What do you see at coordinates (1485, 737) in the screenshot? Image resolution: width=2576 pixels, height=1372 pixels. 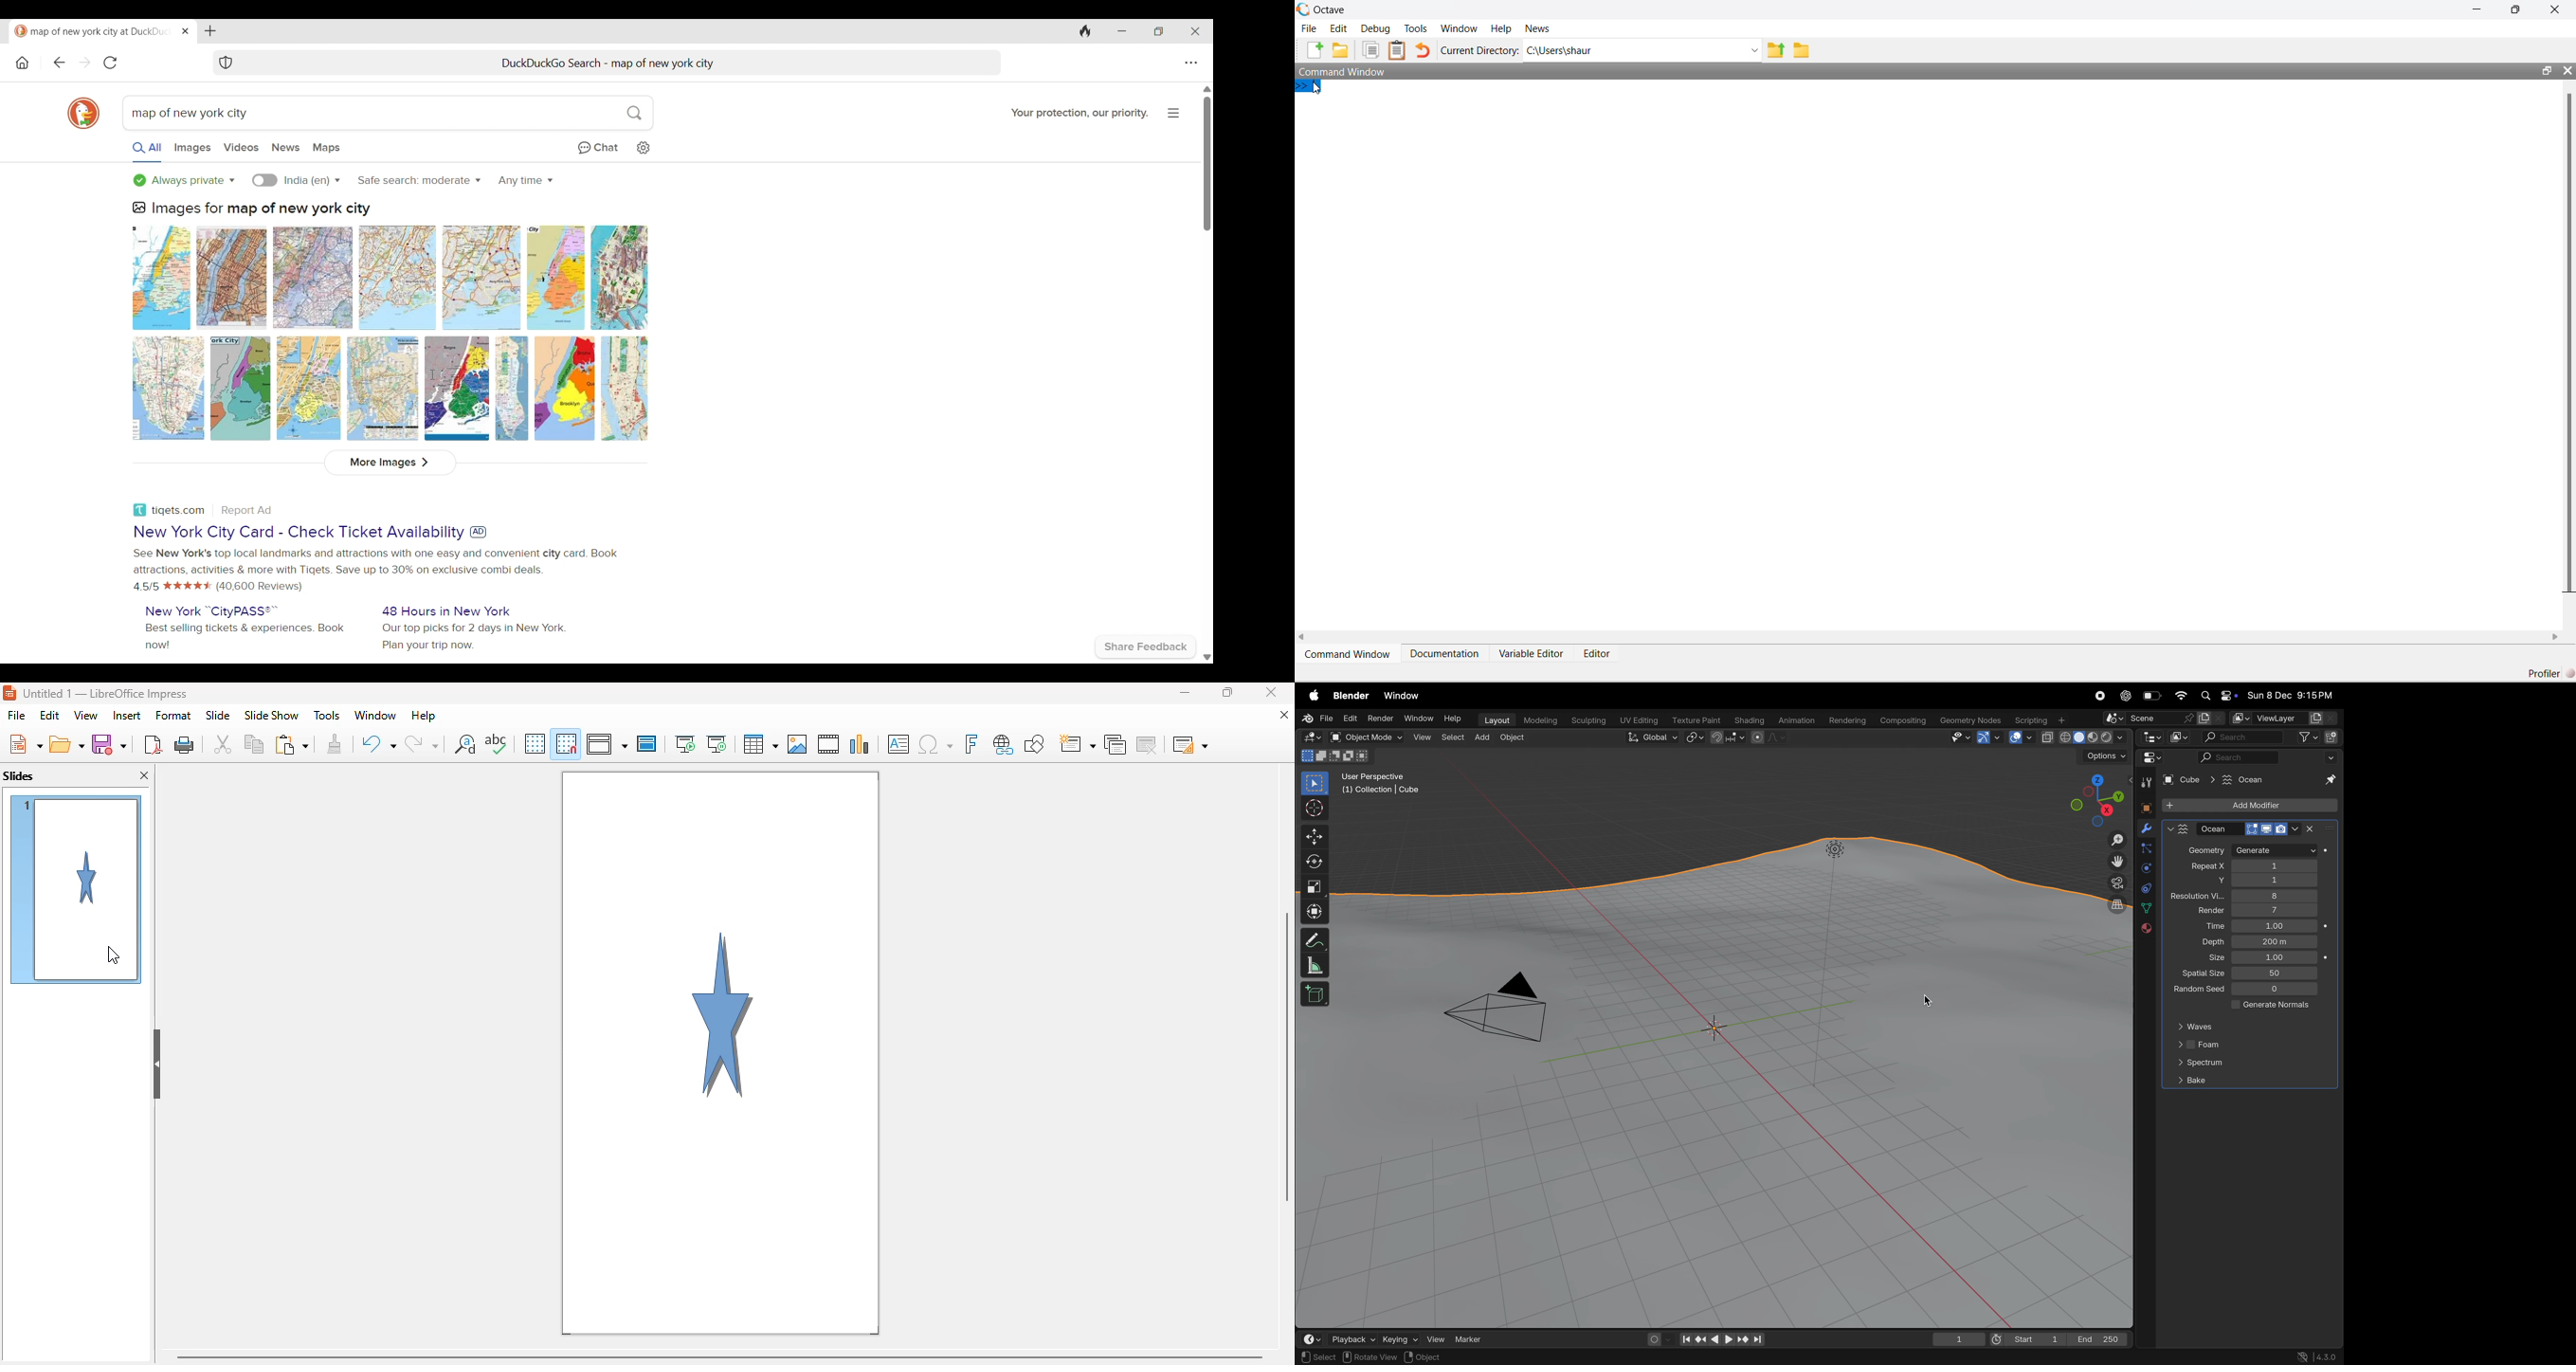 I see `add` at bounding box center [1485, 737].